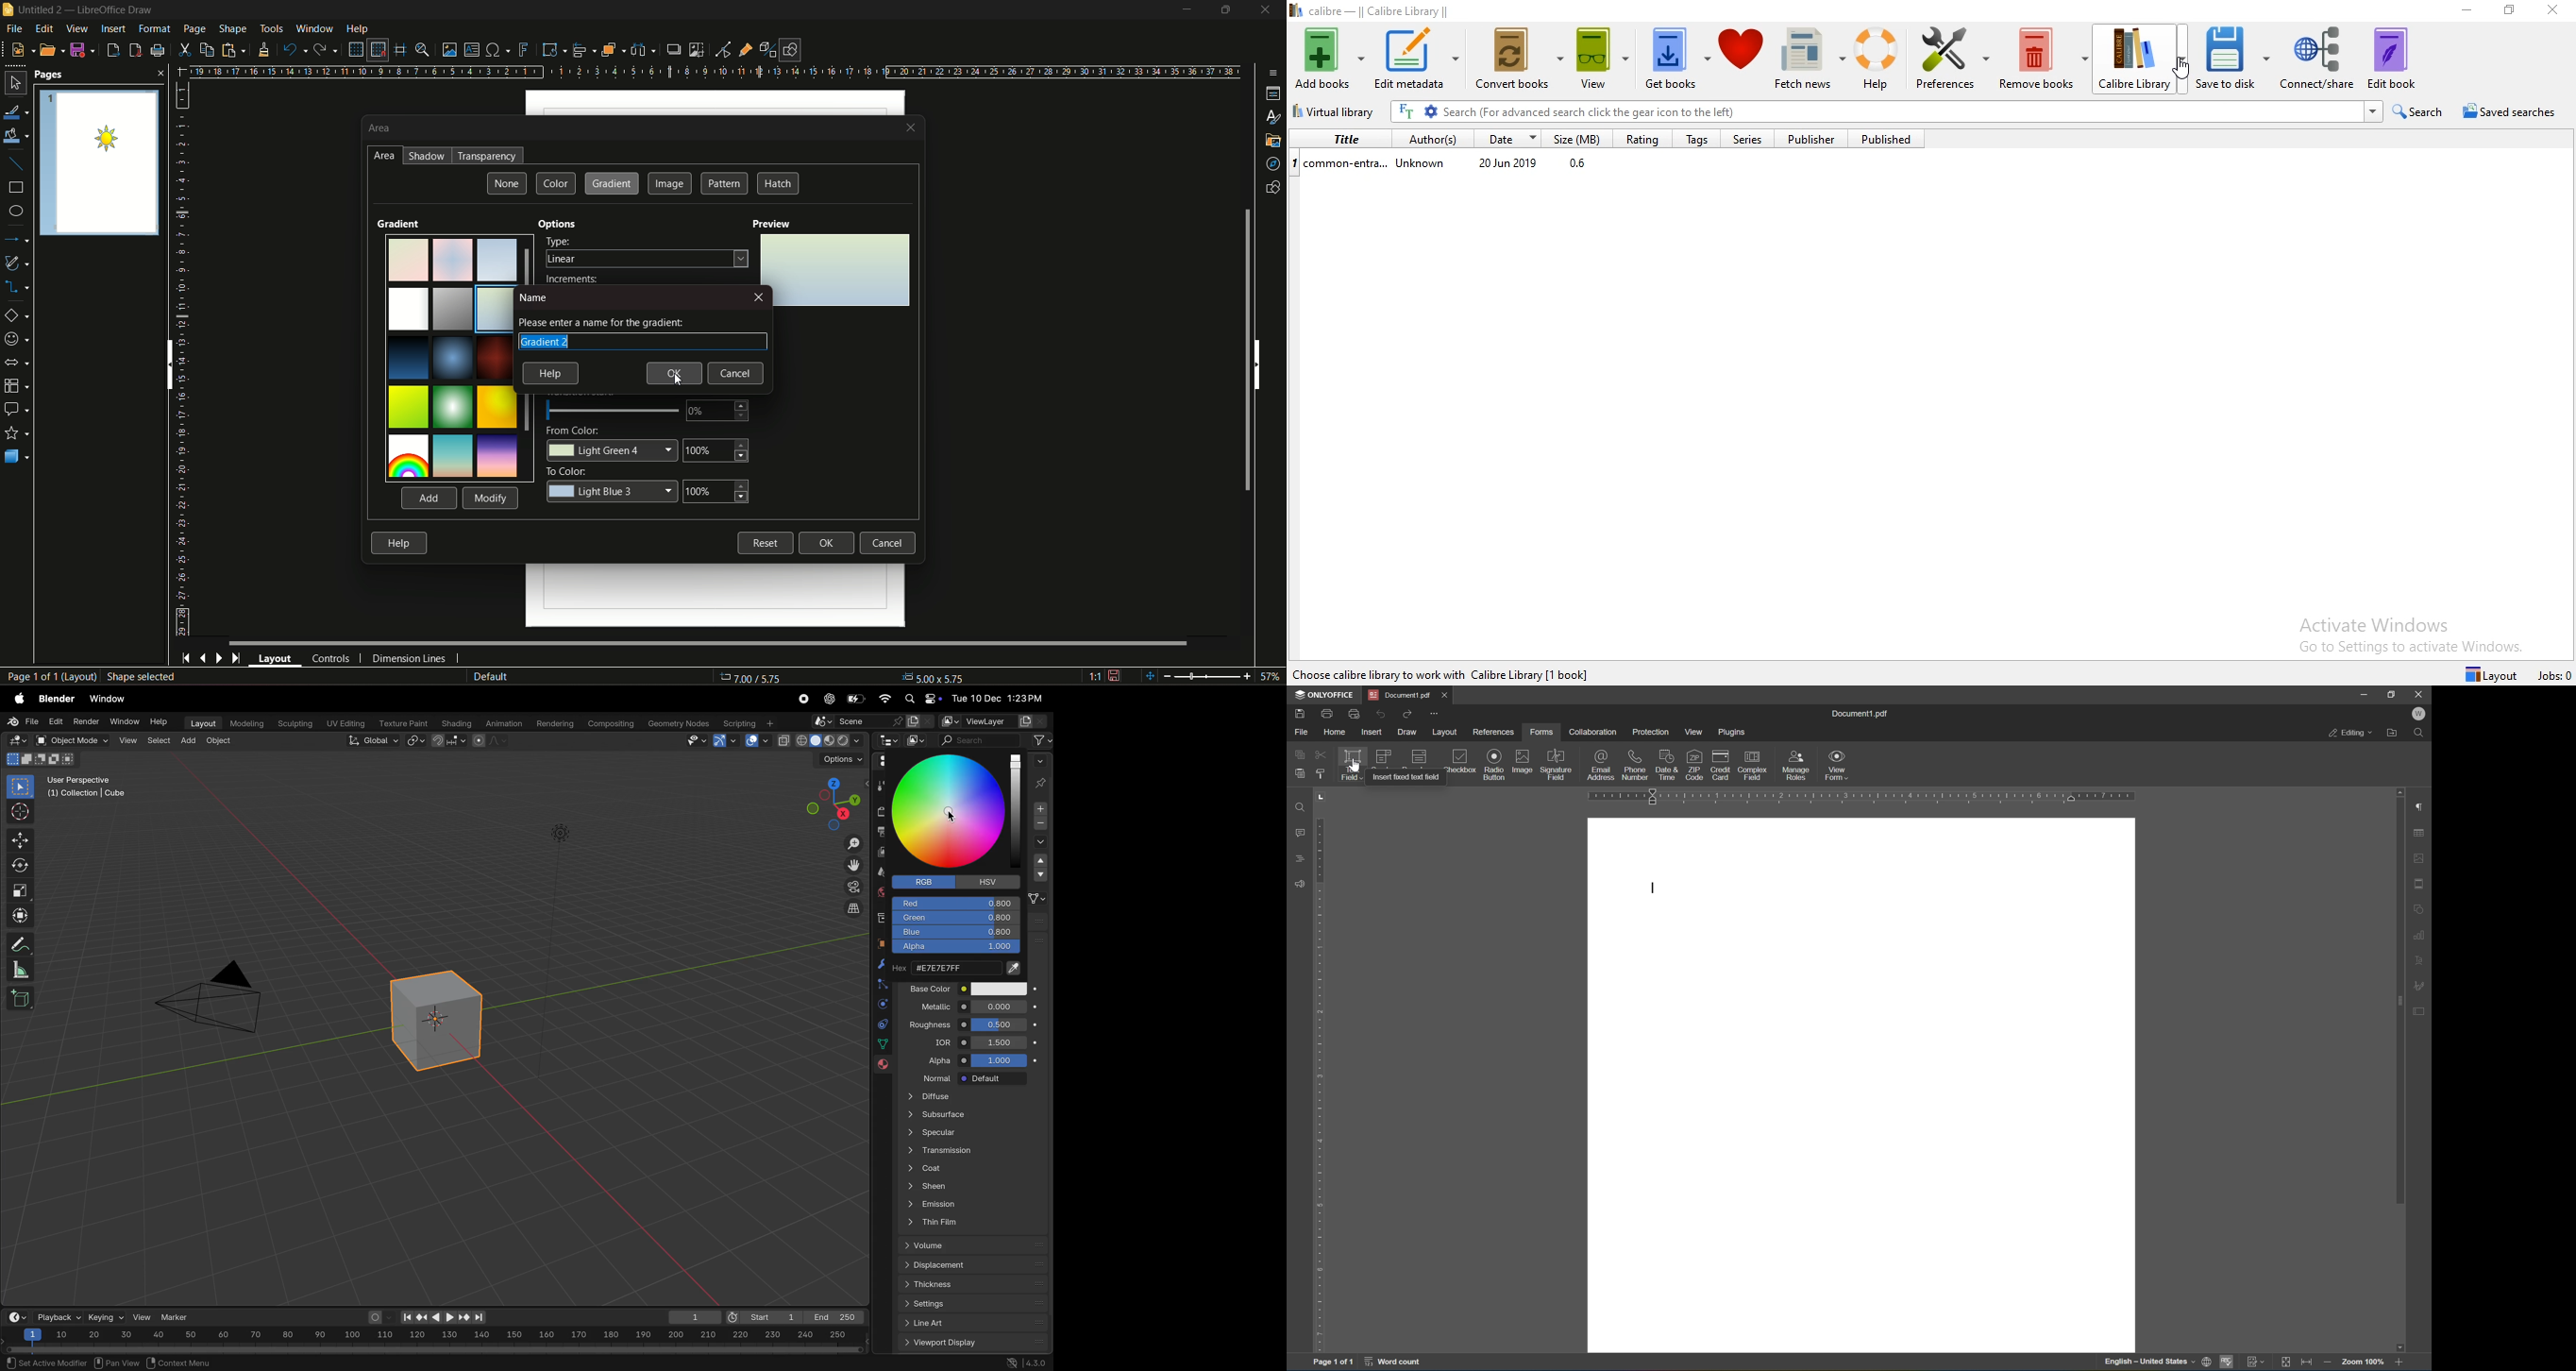  I want to click on complex field, so click(1758, 765).